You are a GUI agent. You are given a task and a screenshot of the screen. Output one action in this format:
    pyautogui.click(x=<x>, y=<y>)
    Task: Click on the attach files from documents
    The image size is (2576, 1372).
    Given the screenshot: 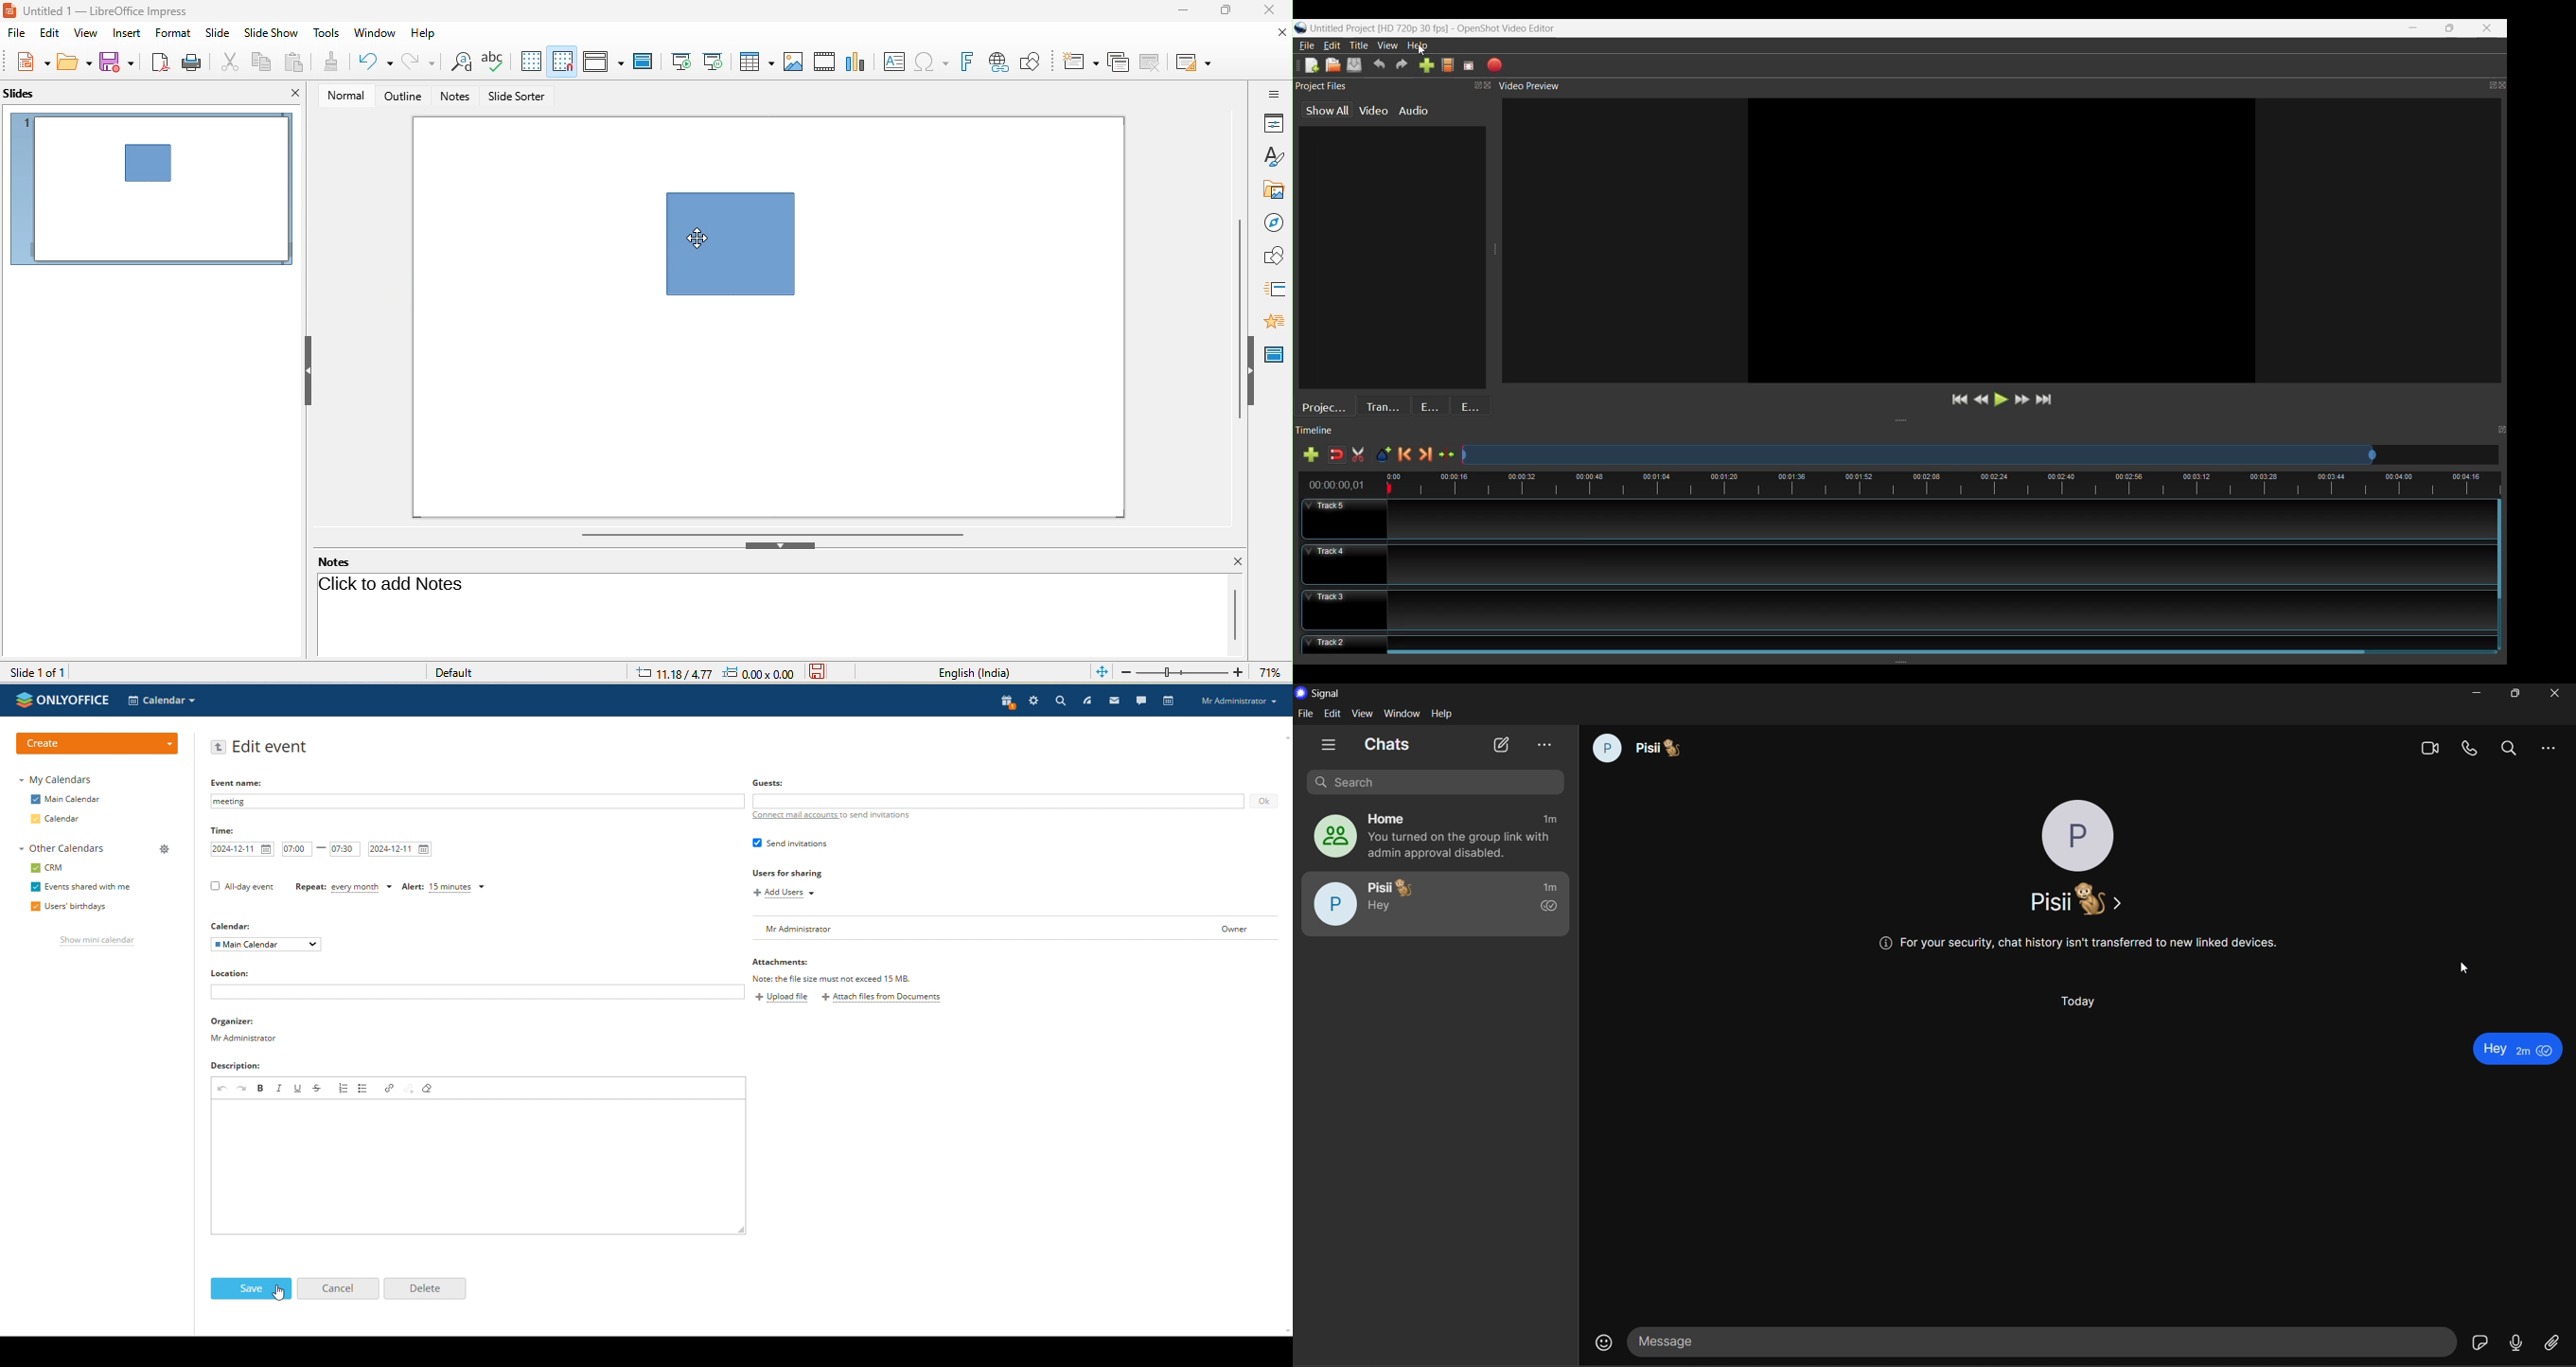 What is the action you would take?
    pyautogui.click(x=881, y=998)
    